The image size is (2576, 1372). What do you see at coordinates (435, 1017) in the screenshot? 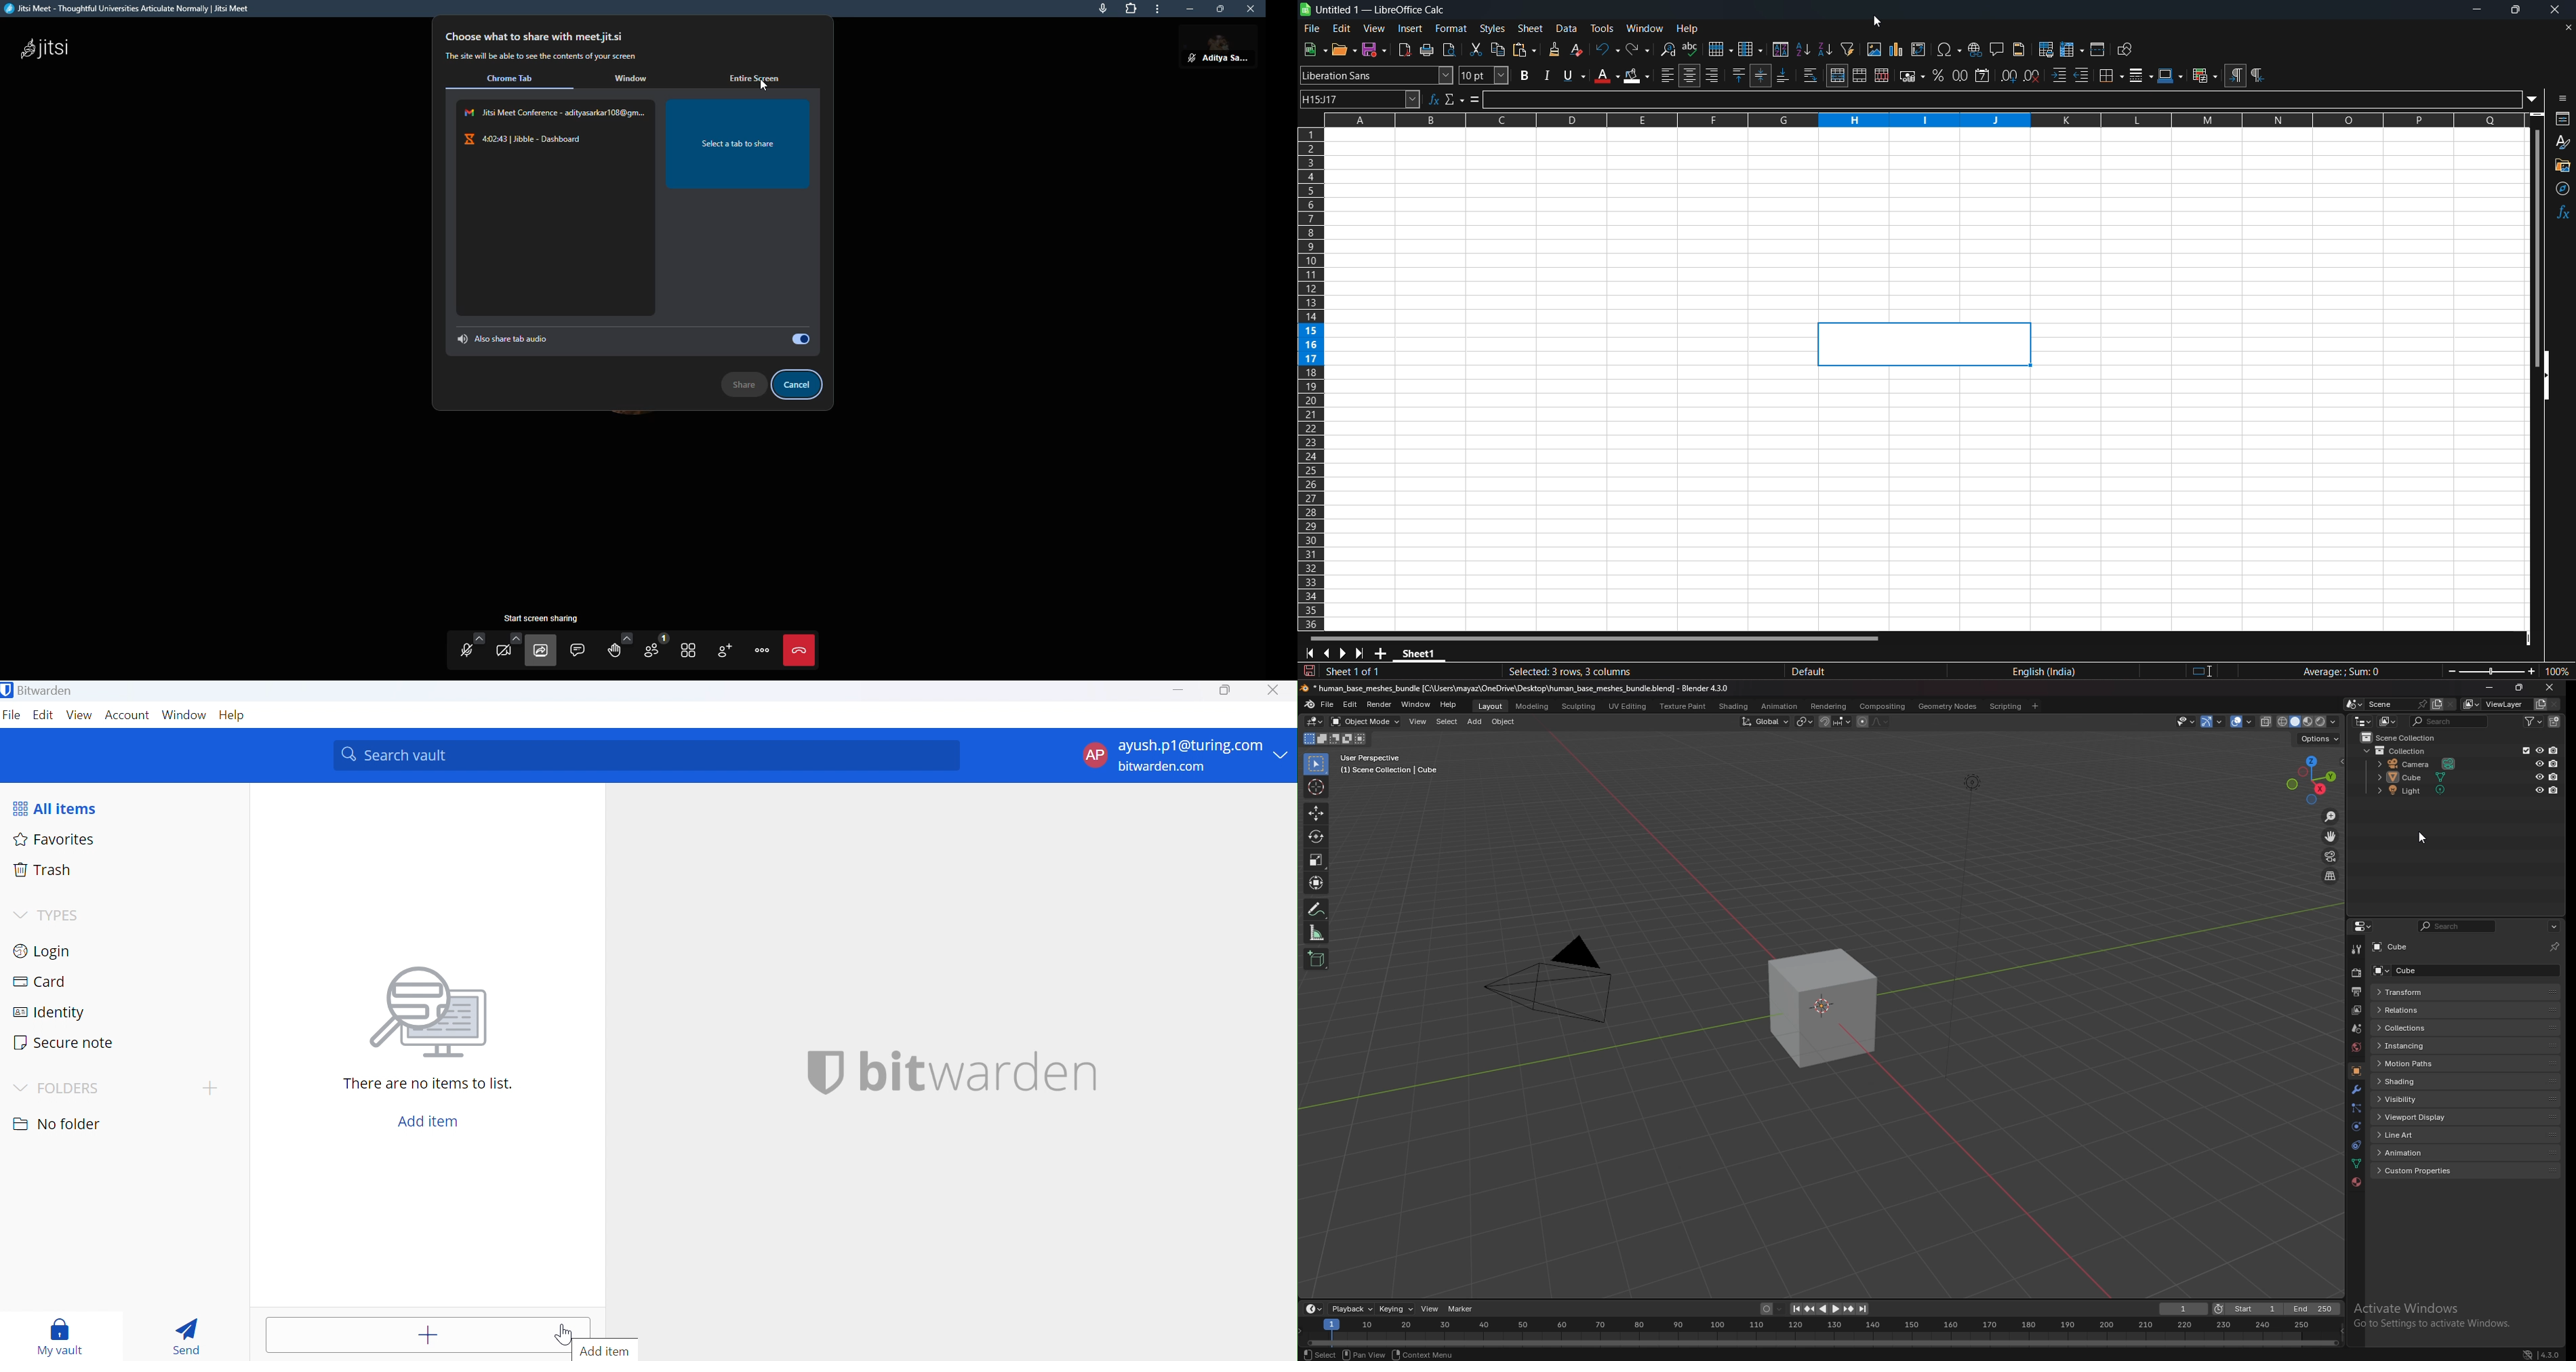
I see `icon` at bounding box center [435, 1017].